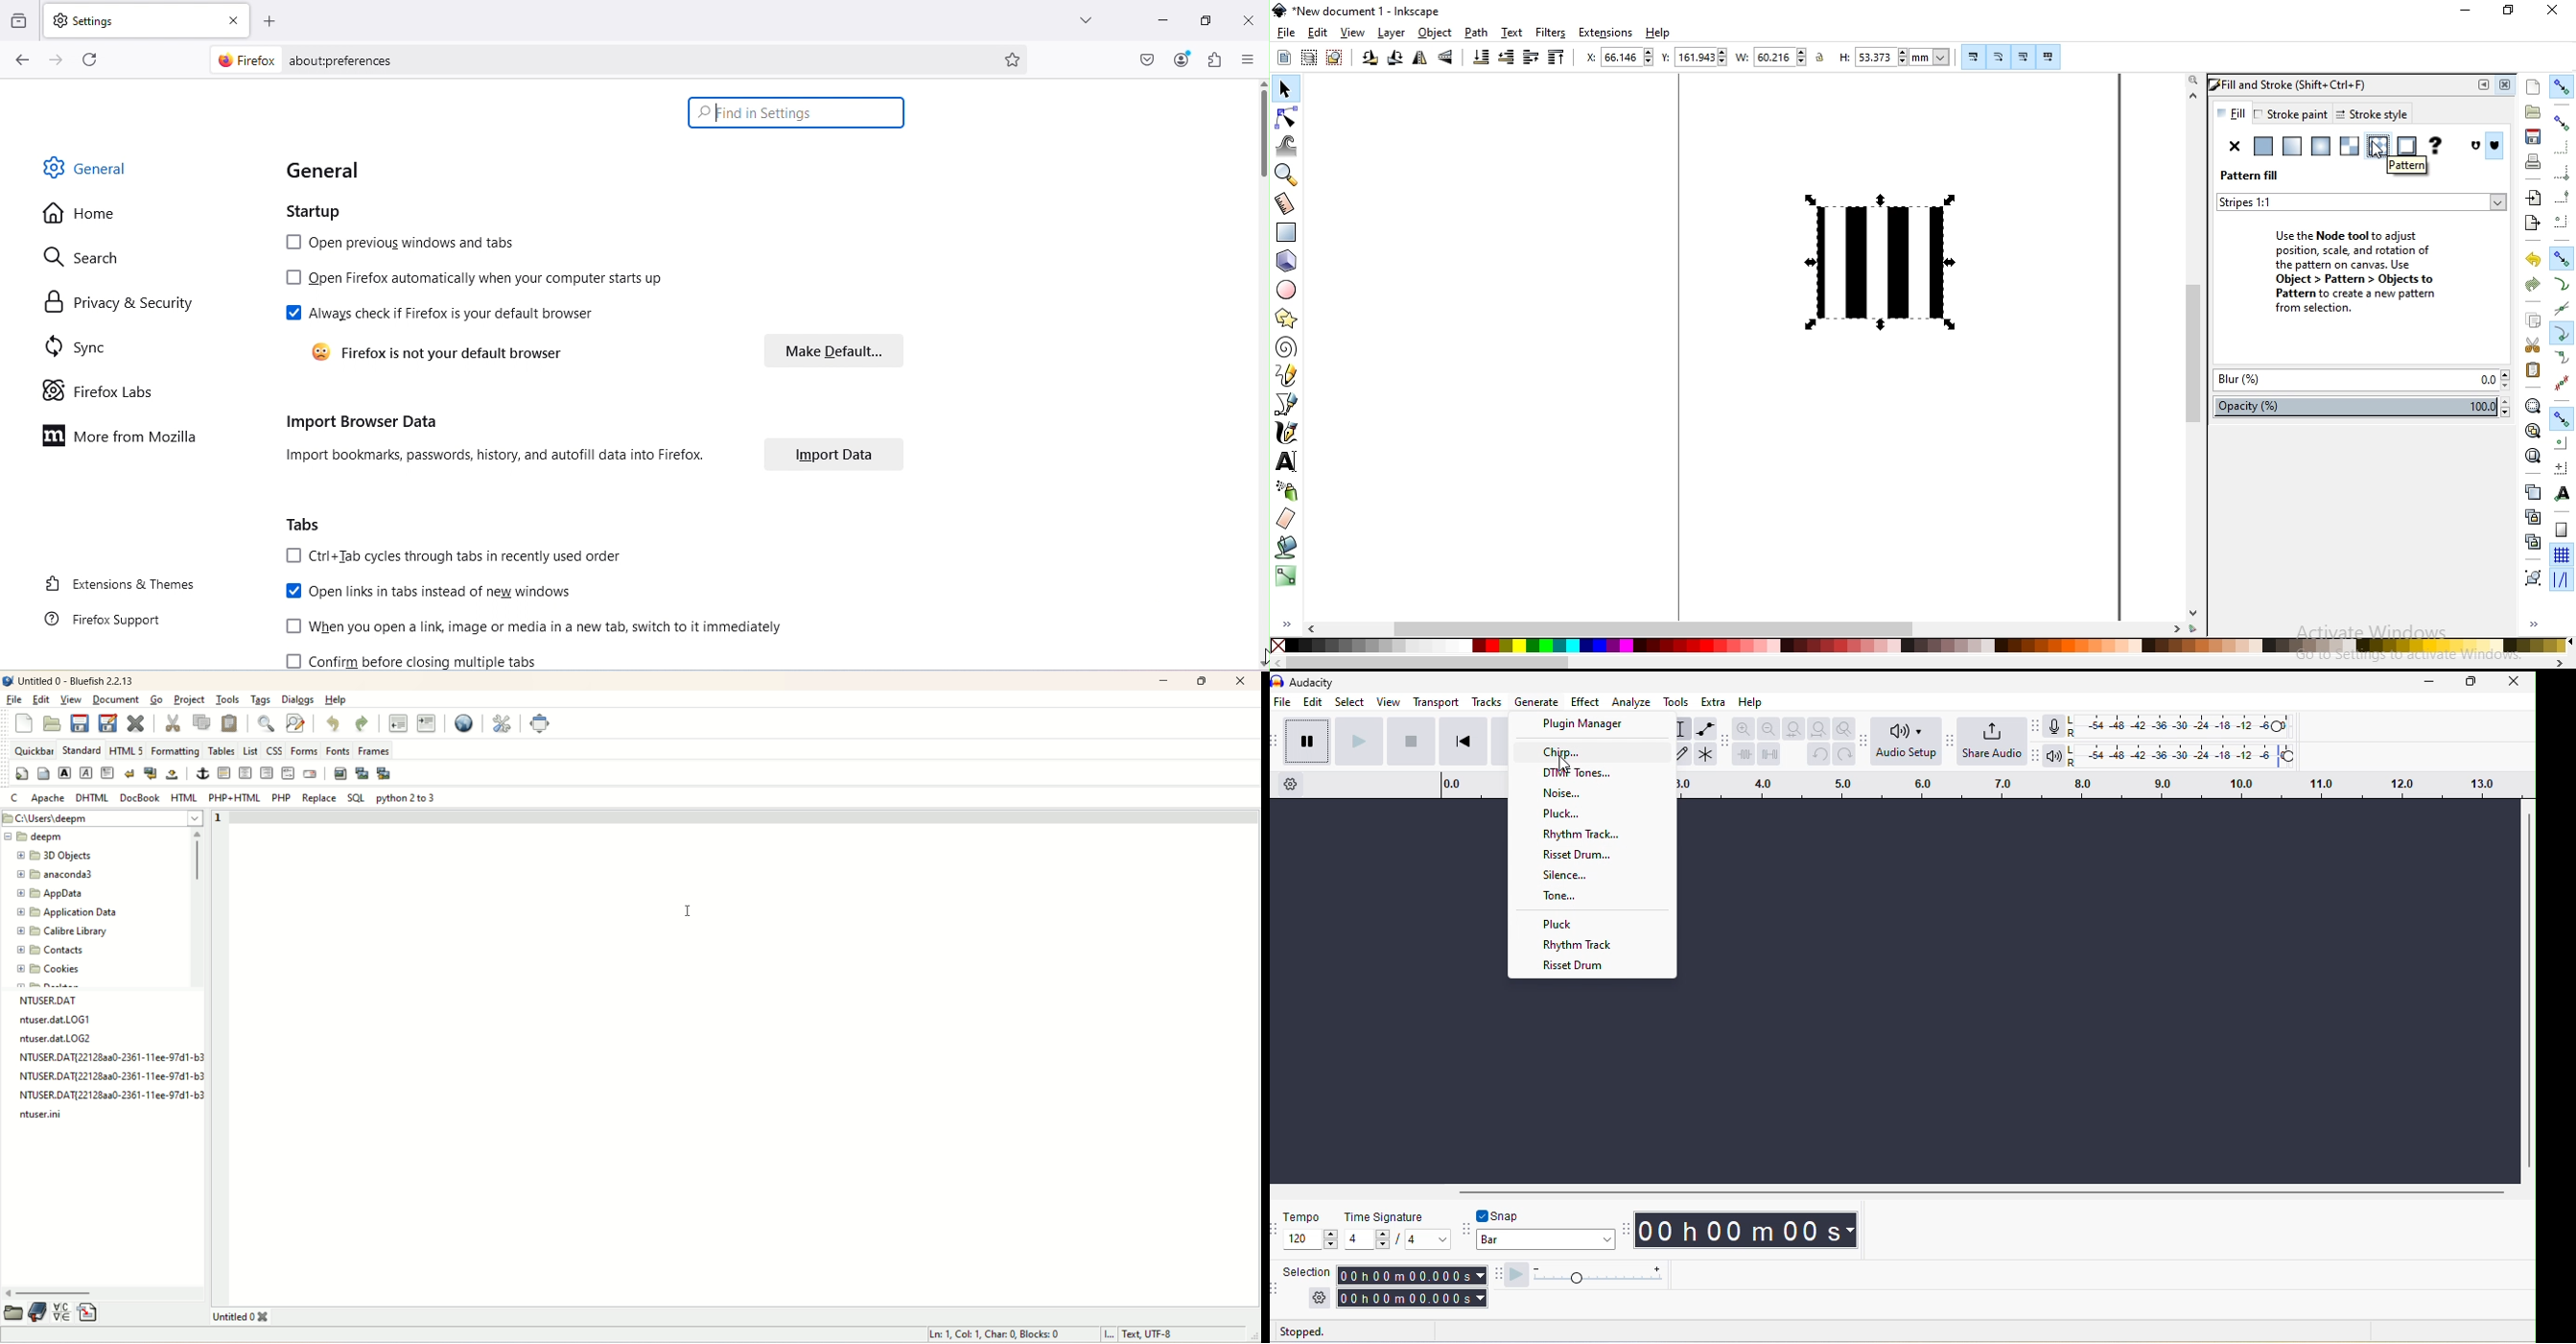 The image size is (2576, 1344). Describe the element at coordinates (1460, 742) in the screenshot. I see `skip to start` at that location.